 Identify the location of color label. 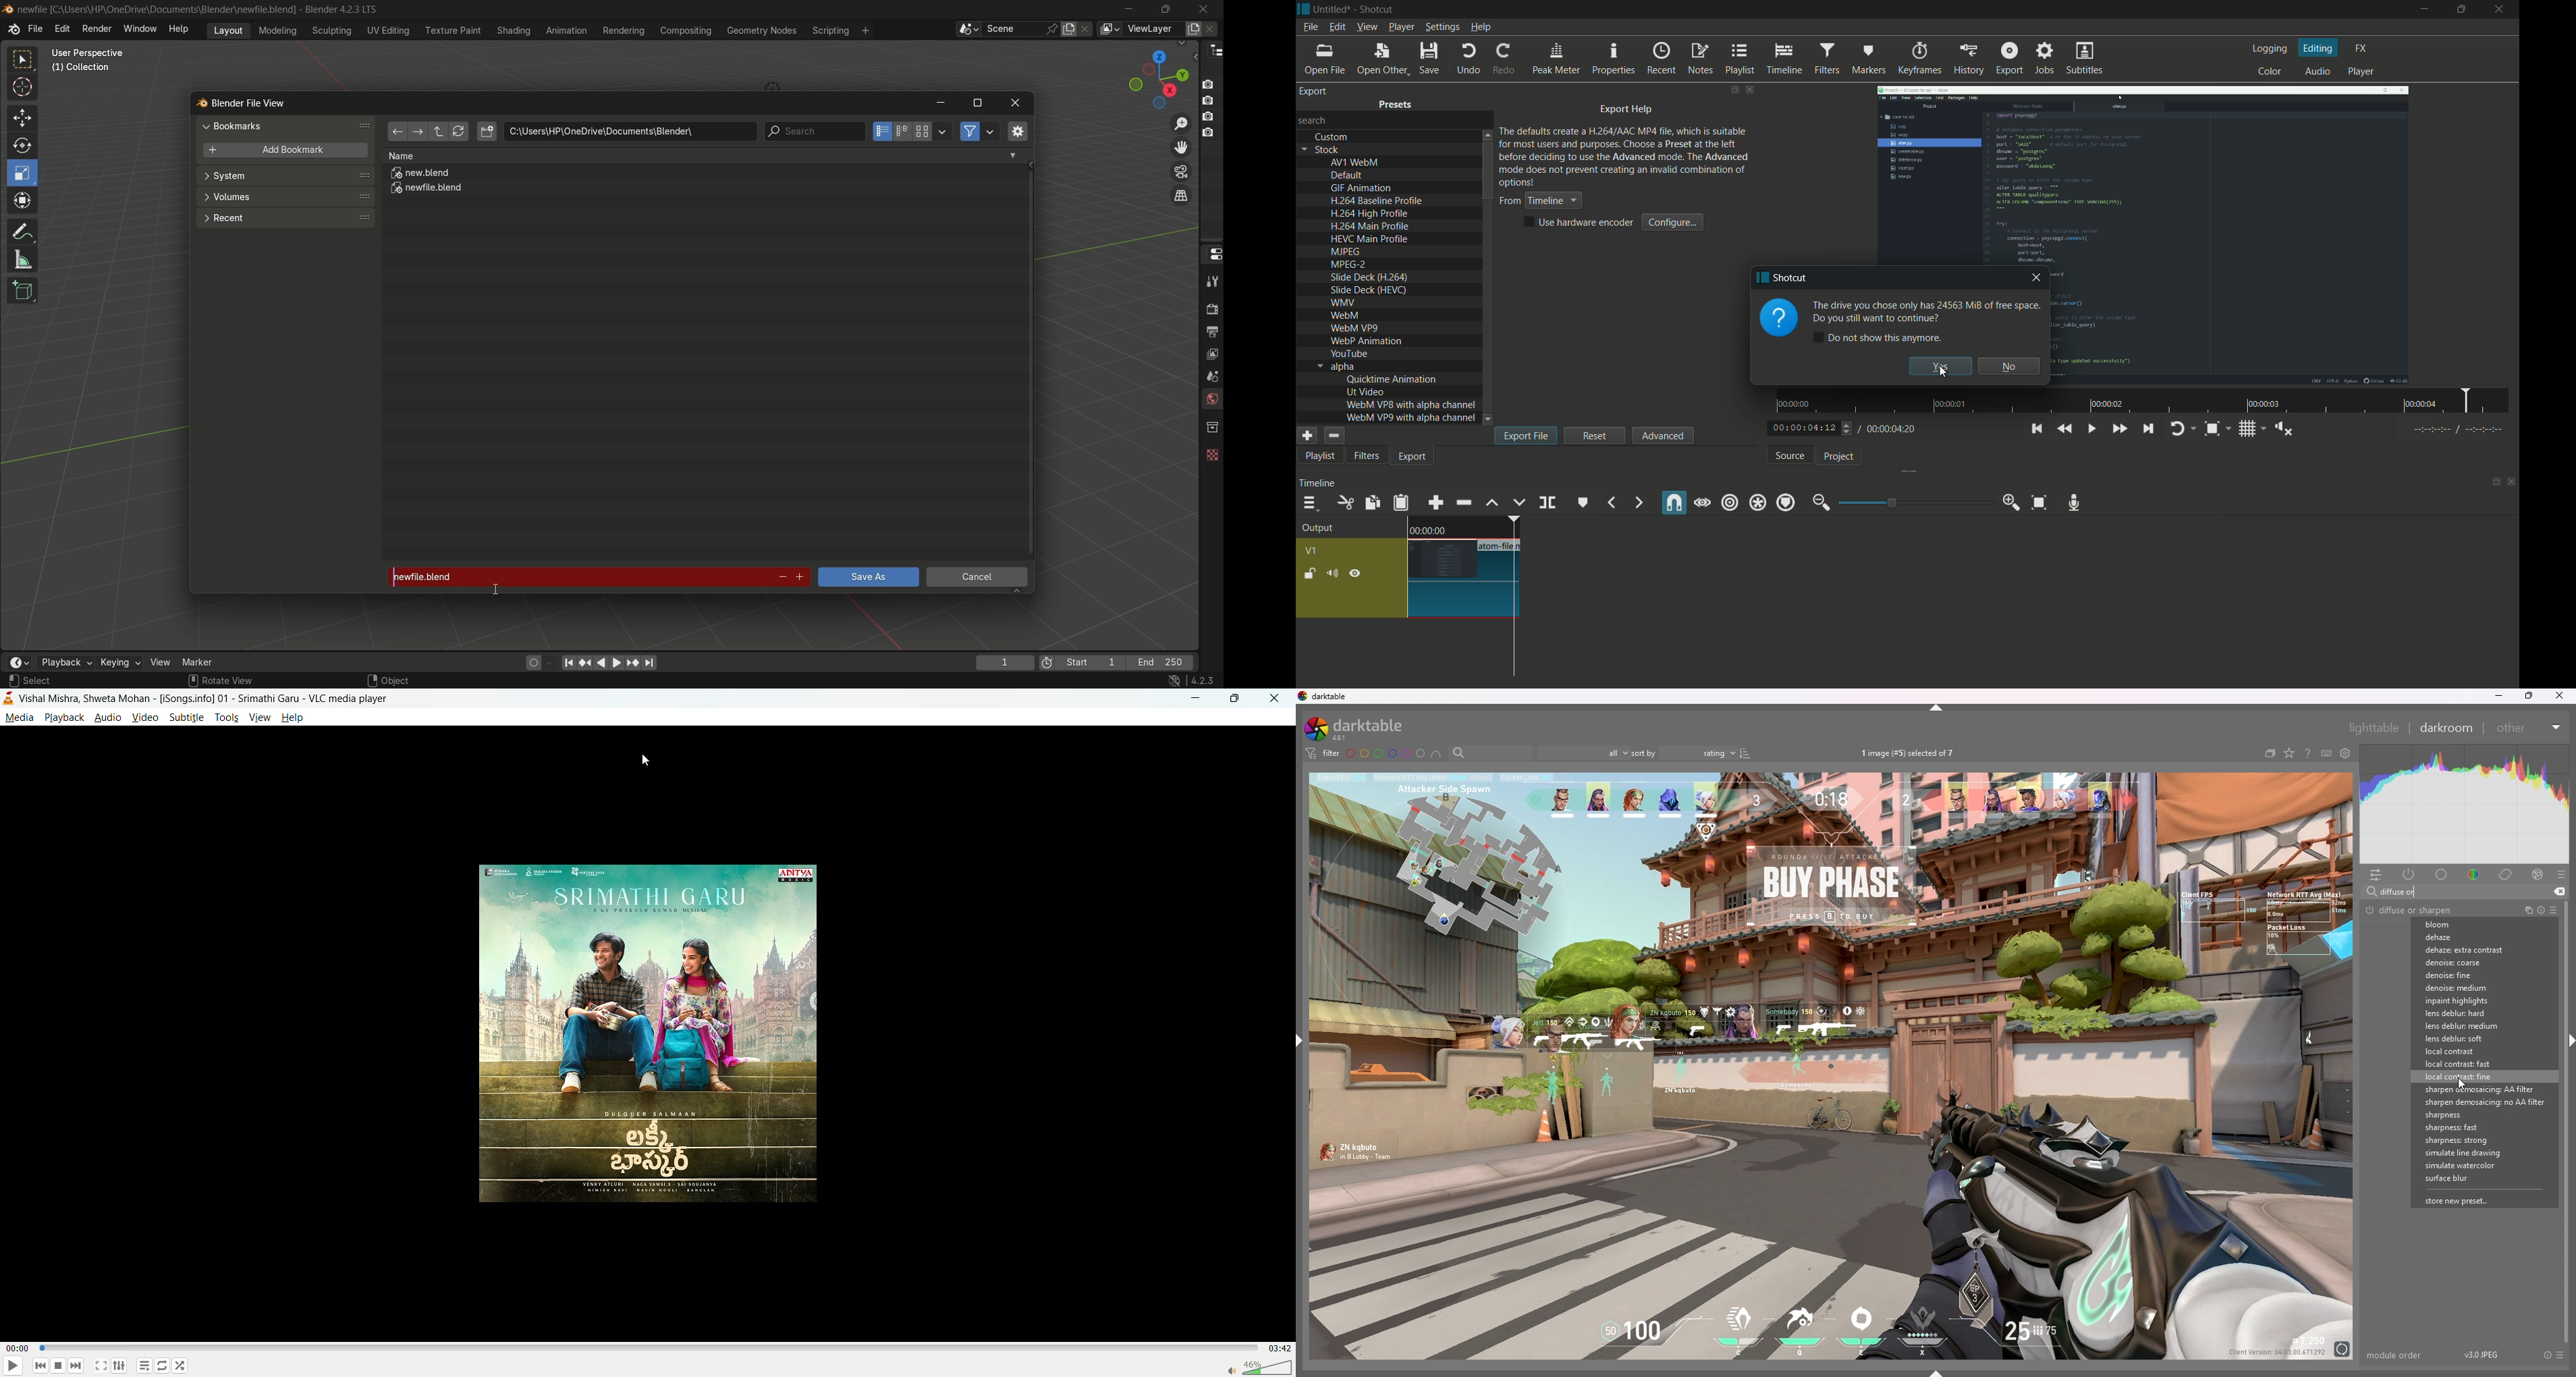
(1386, 753).